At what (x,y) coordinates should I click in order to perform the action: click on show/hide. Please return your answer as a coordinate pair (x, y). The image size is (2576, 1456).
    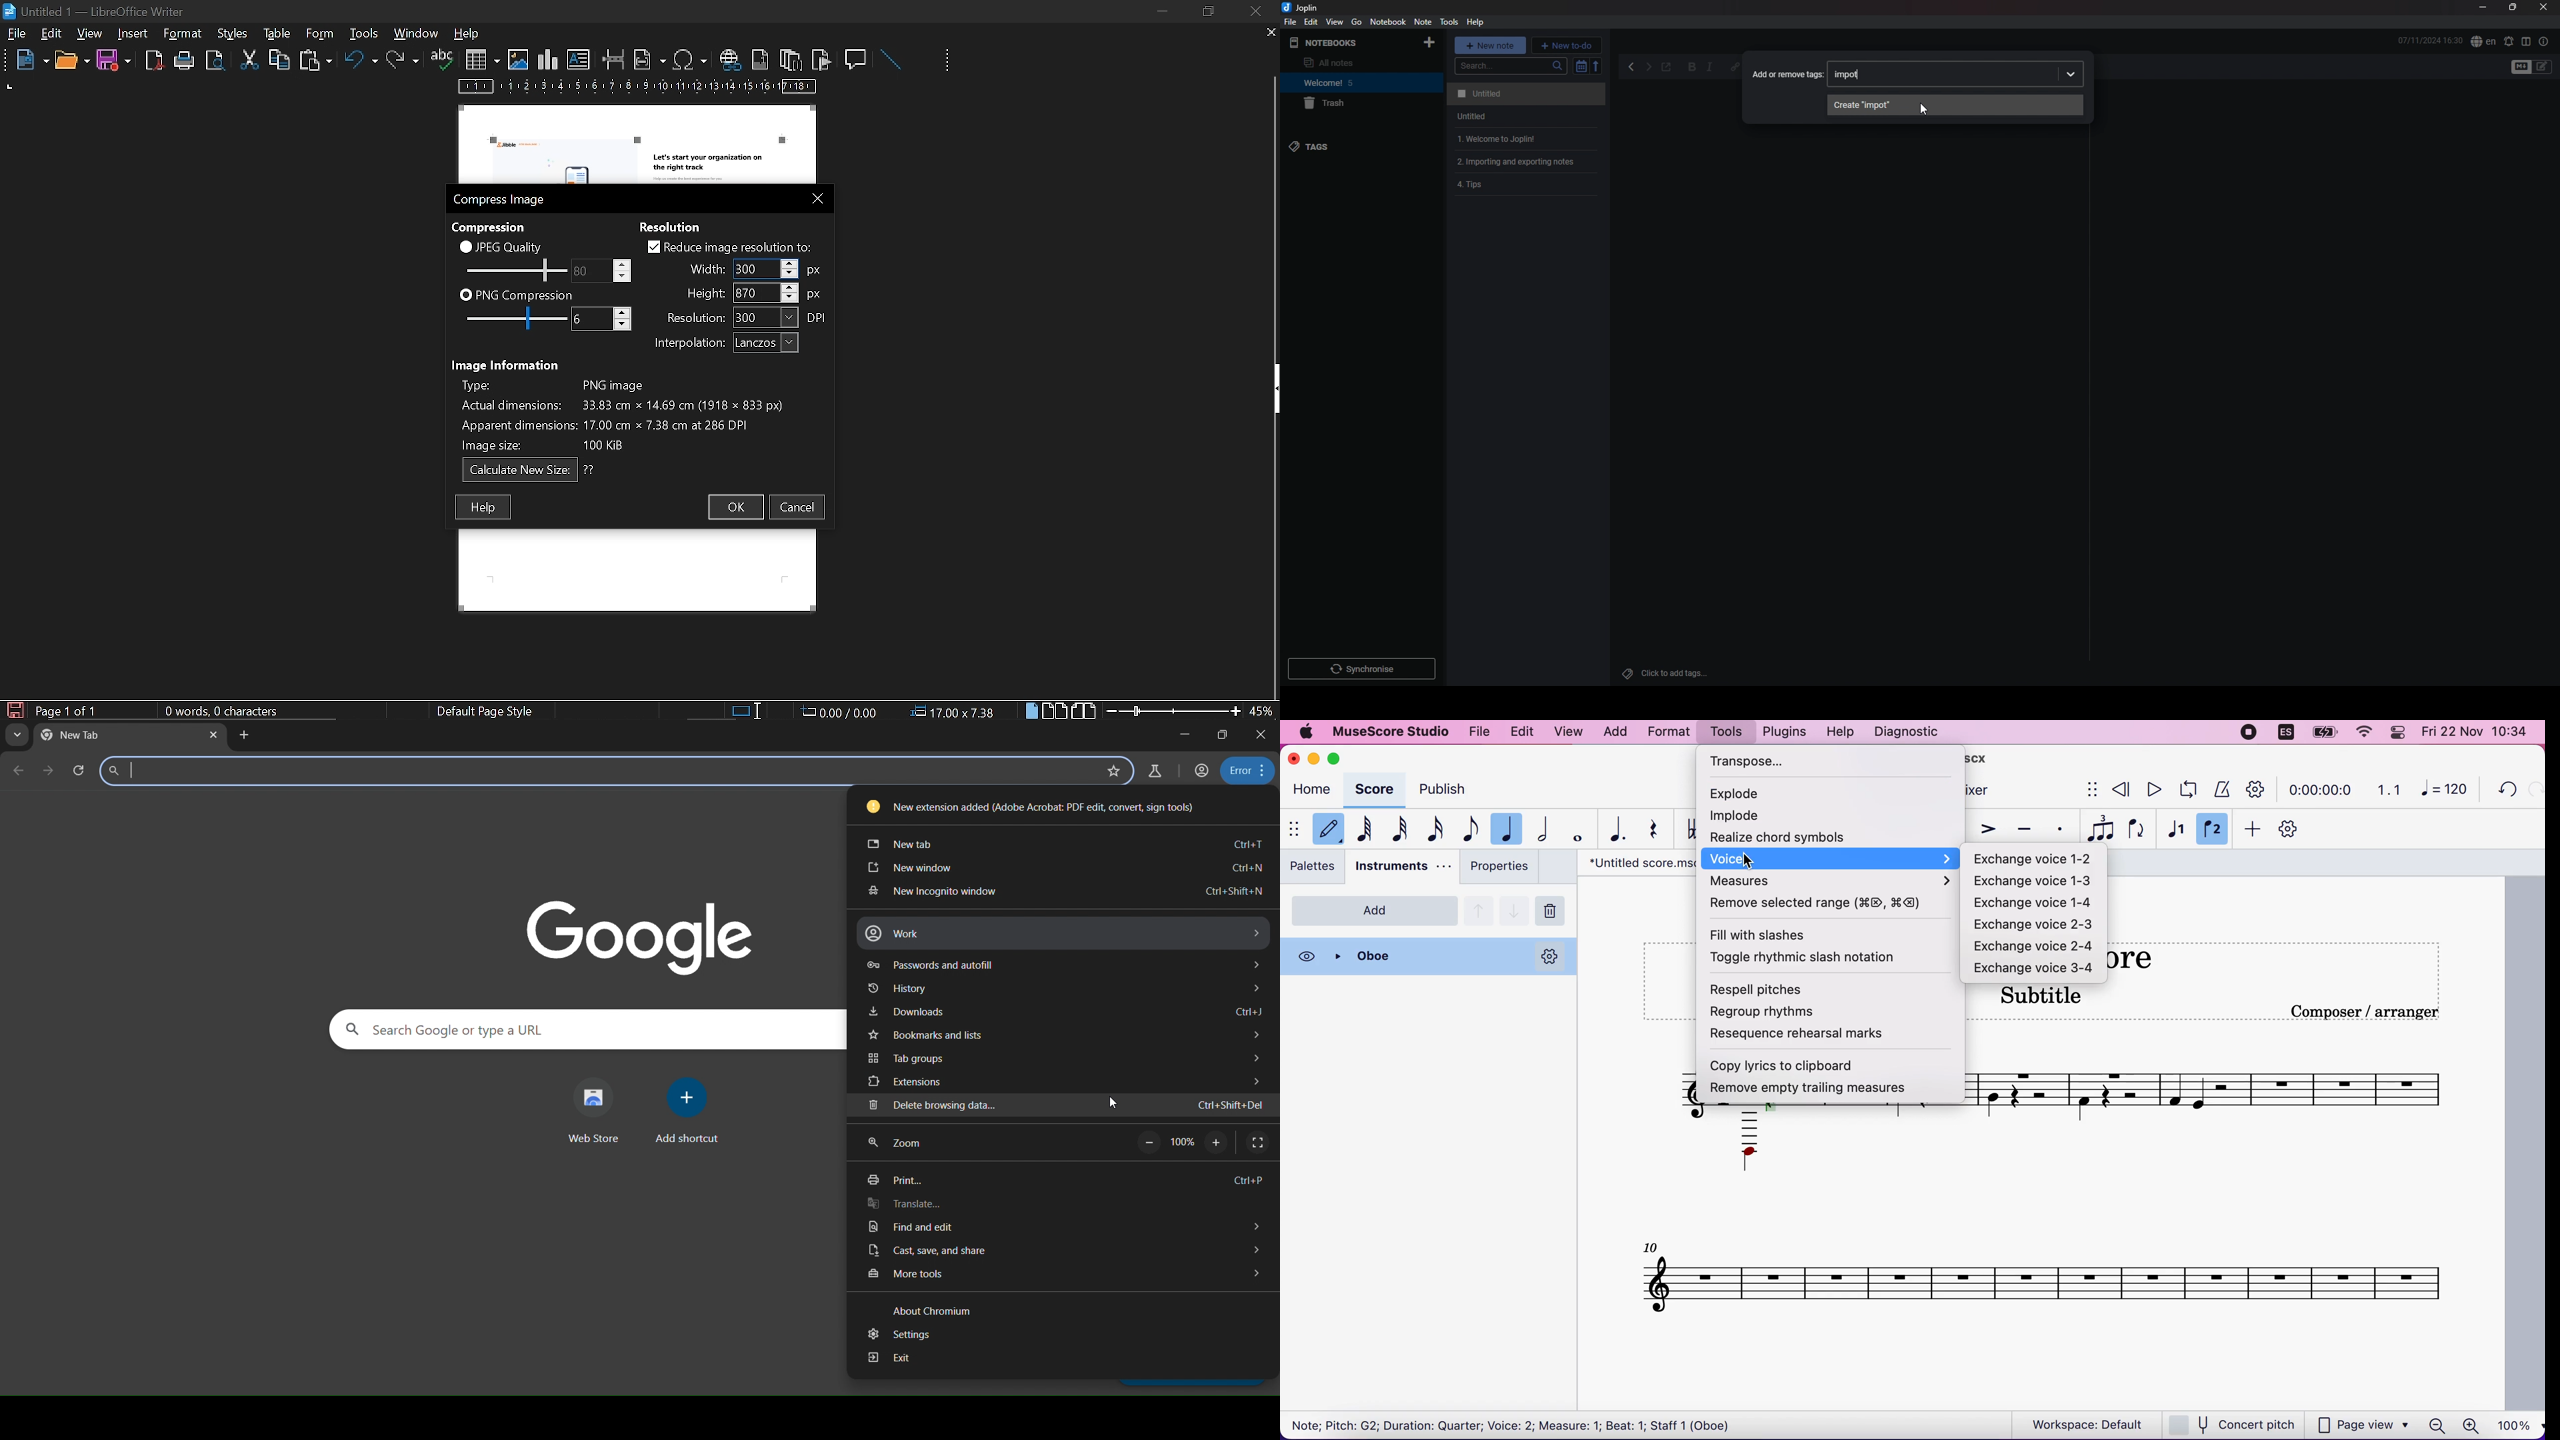
    Looking at the image, I should click on (1296, 830).